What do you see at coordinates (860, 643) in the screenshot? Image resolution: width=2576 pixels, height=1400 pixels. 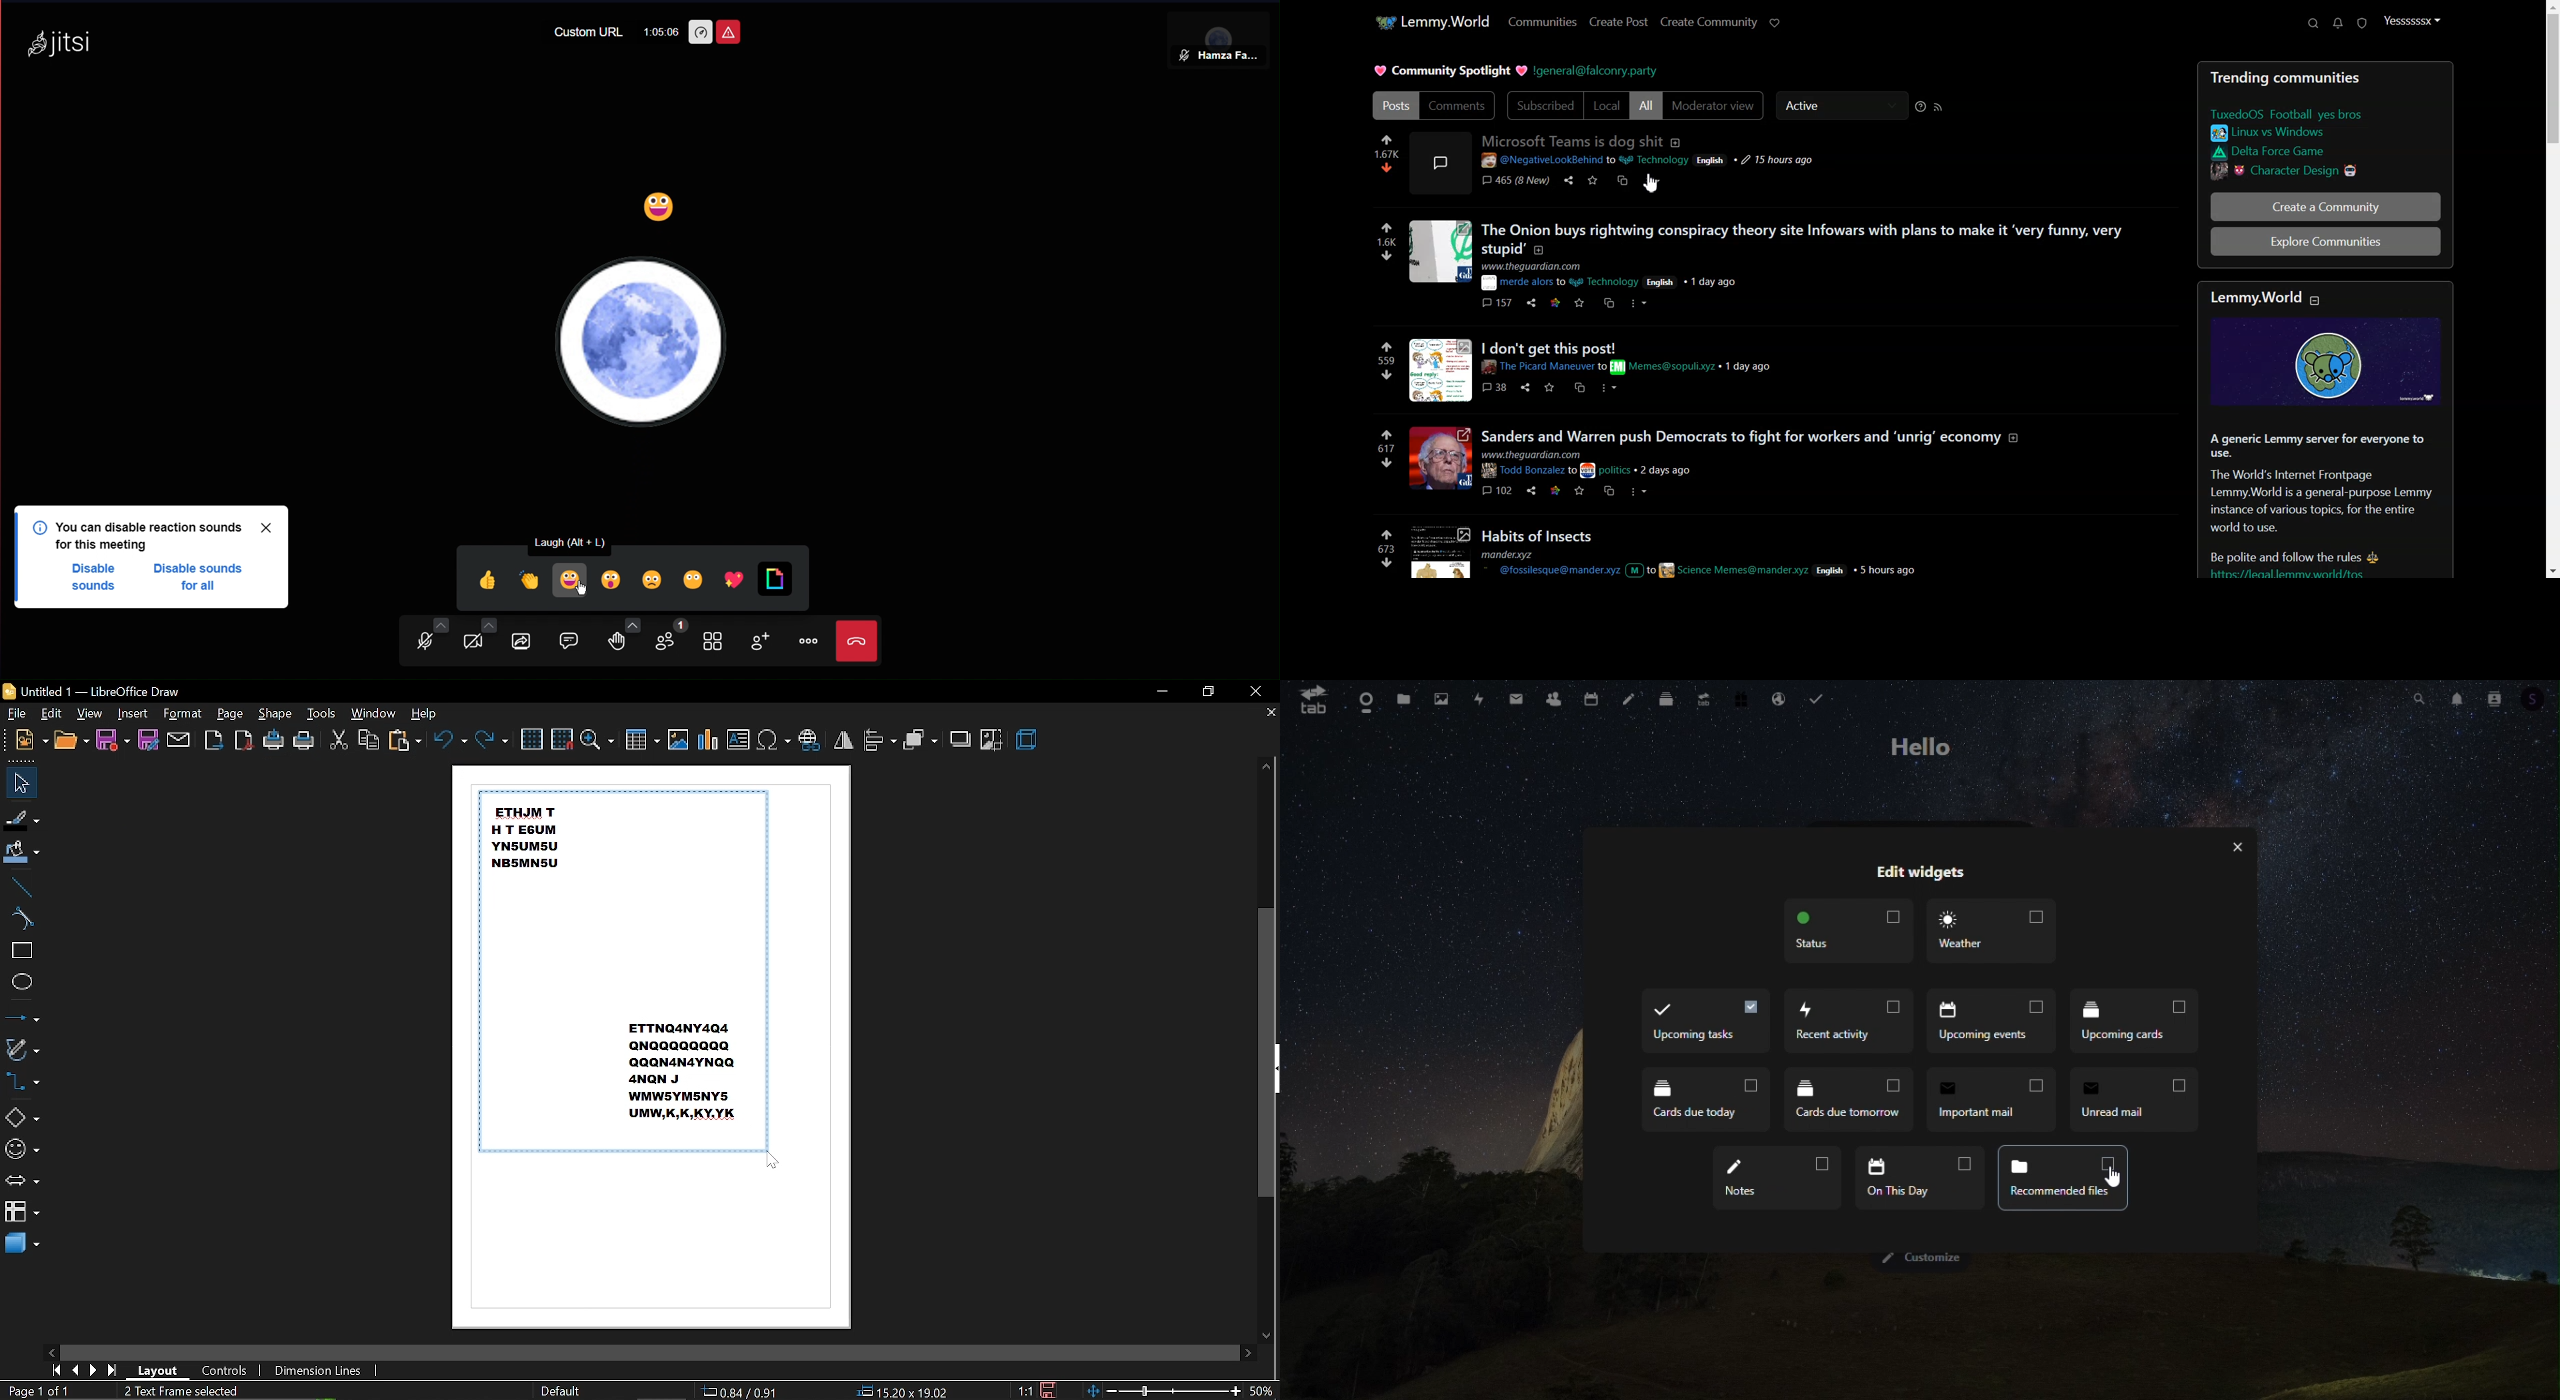 I see `End Call` at bounding box center [860, 643].